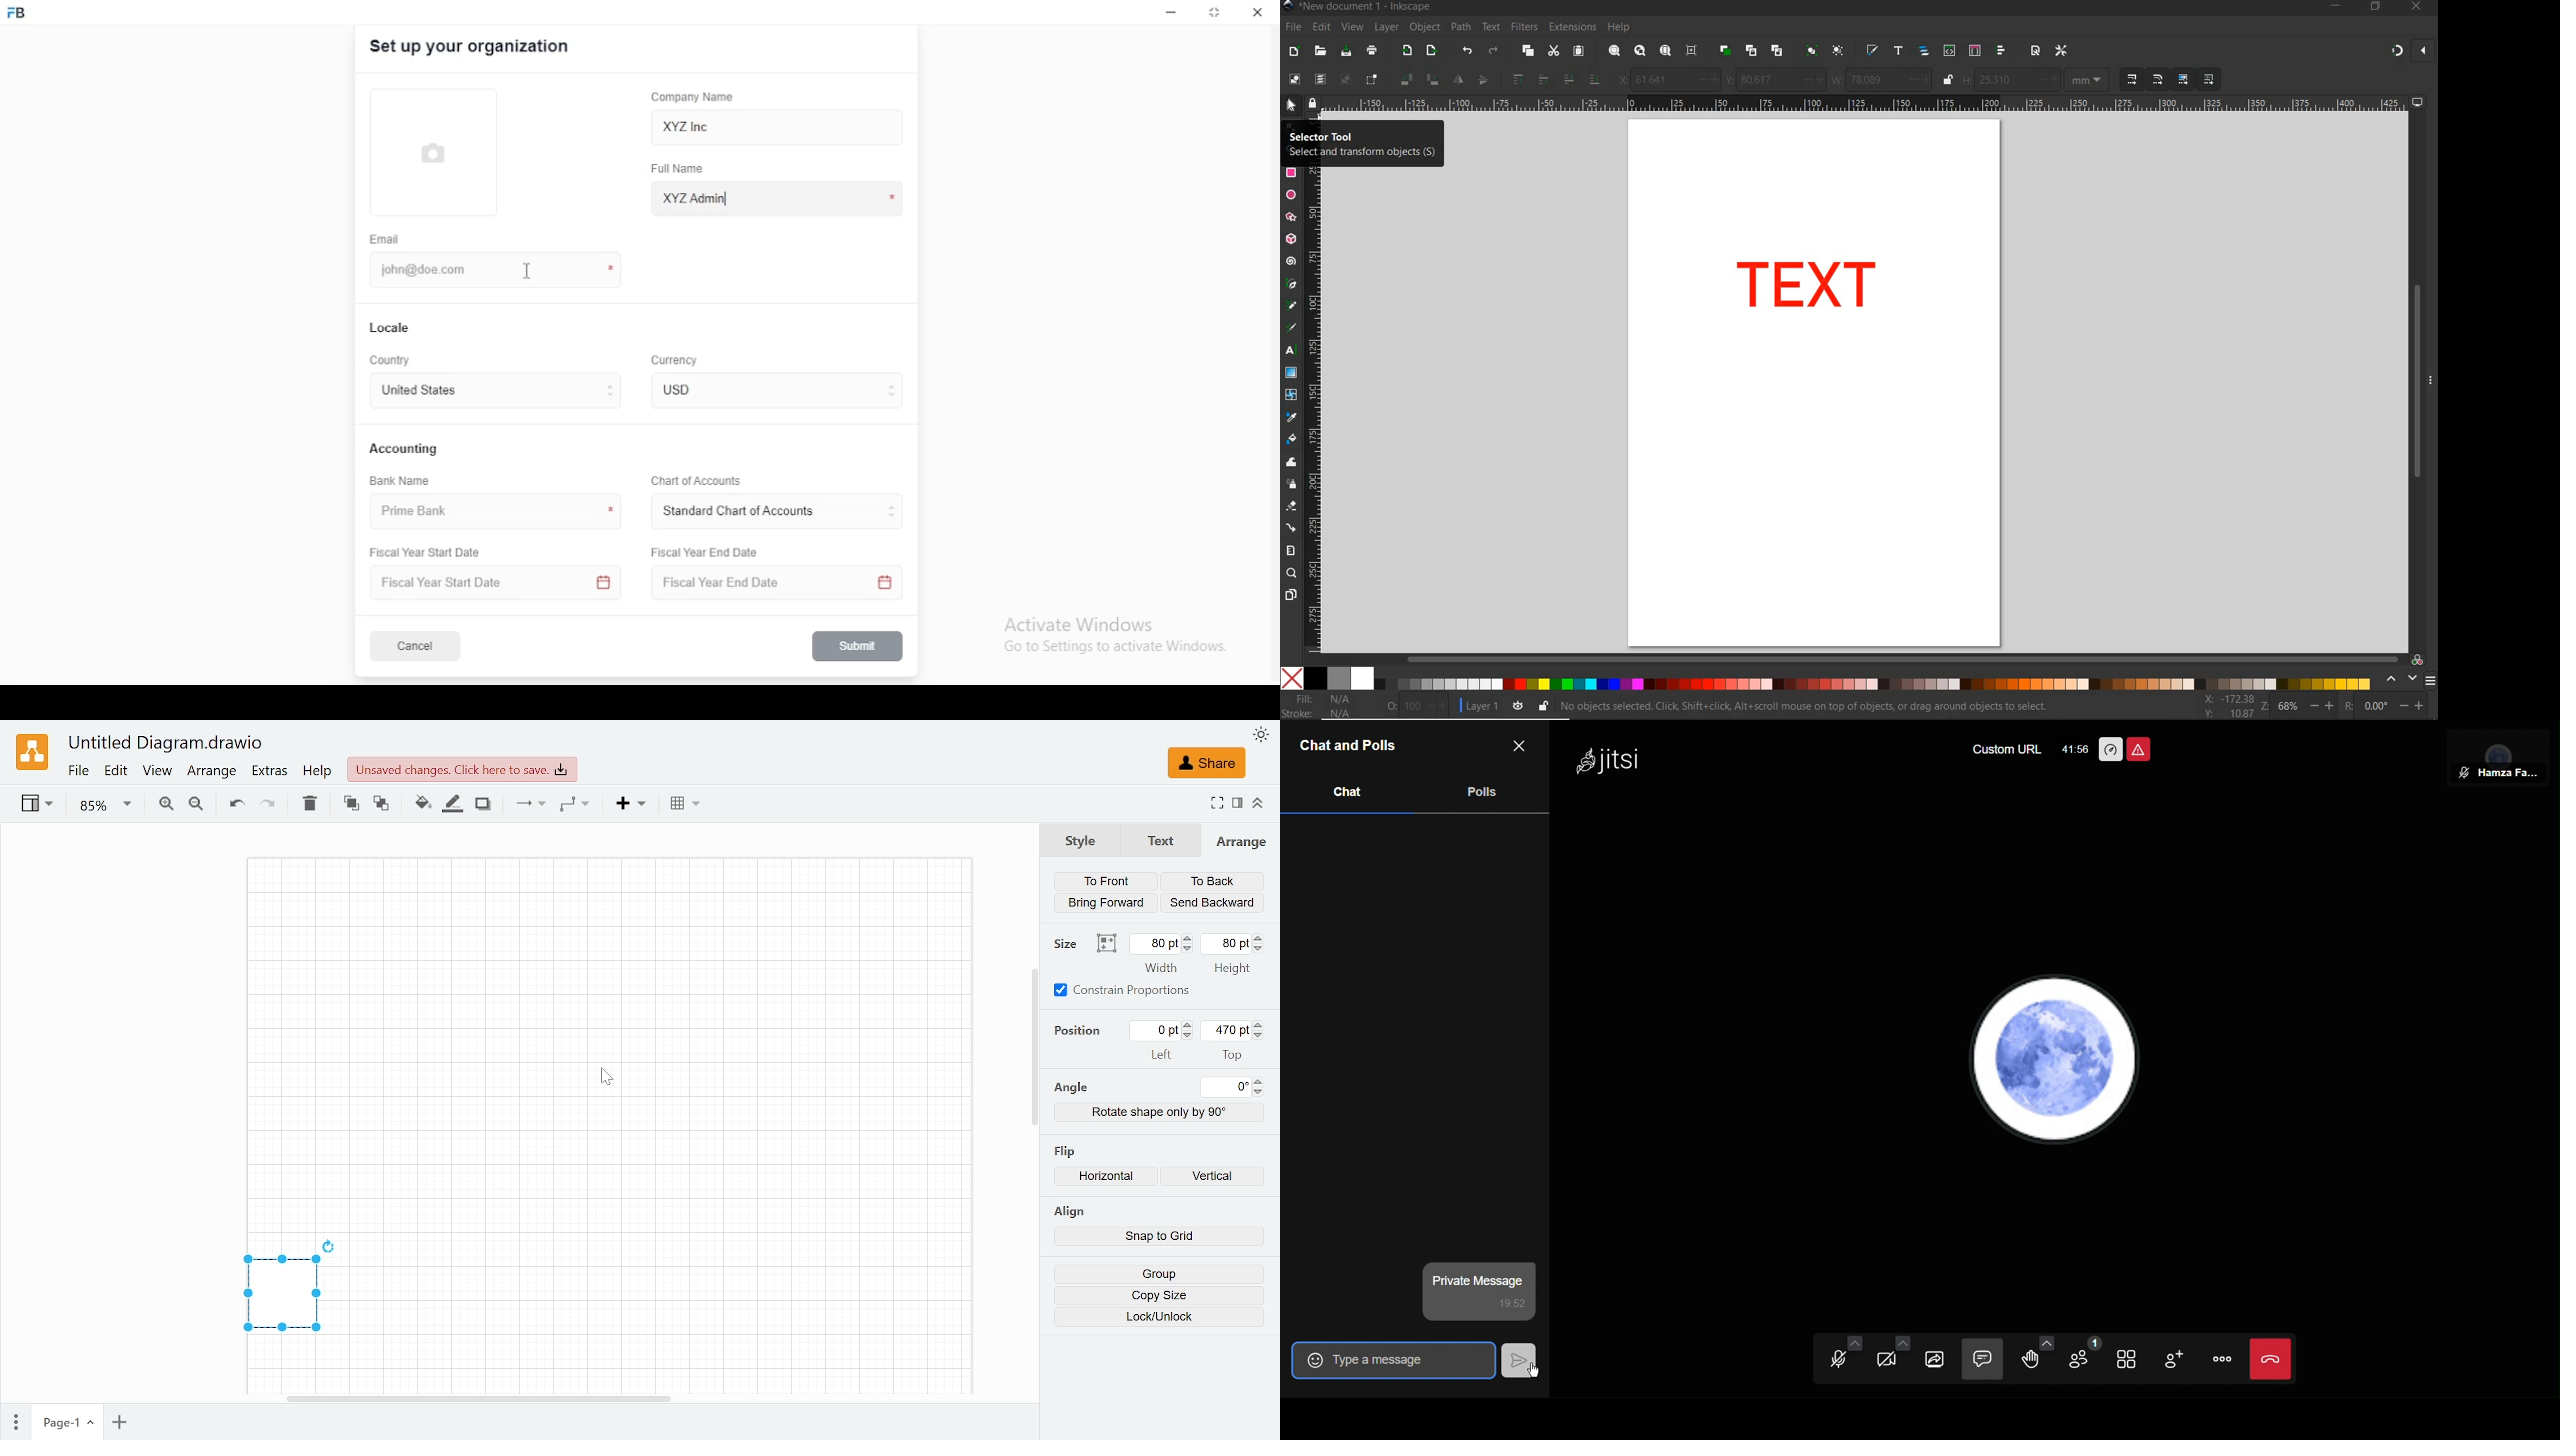  What do you see at coordinates (423, 512) in the screenshot?
I see `prime bank` at bounding box center [423, 512].